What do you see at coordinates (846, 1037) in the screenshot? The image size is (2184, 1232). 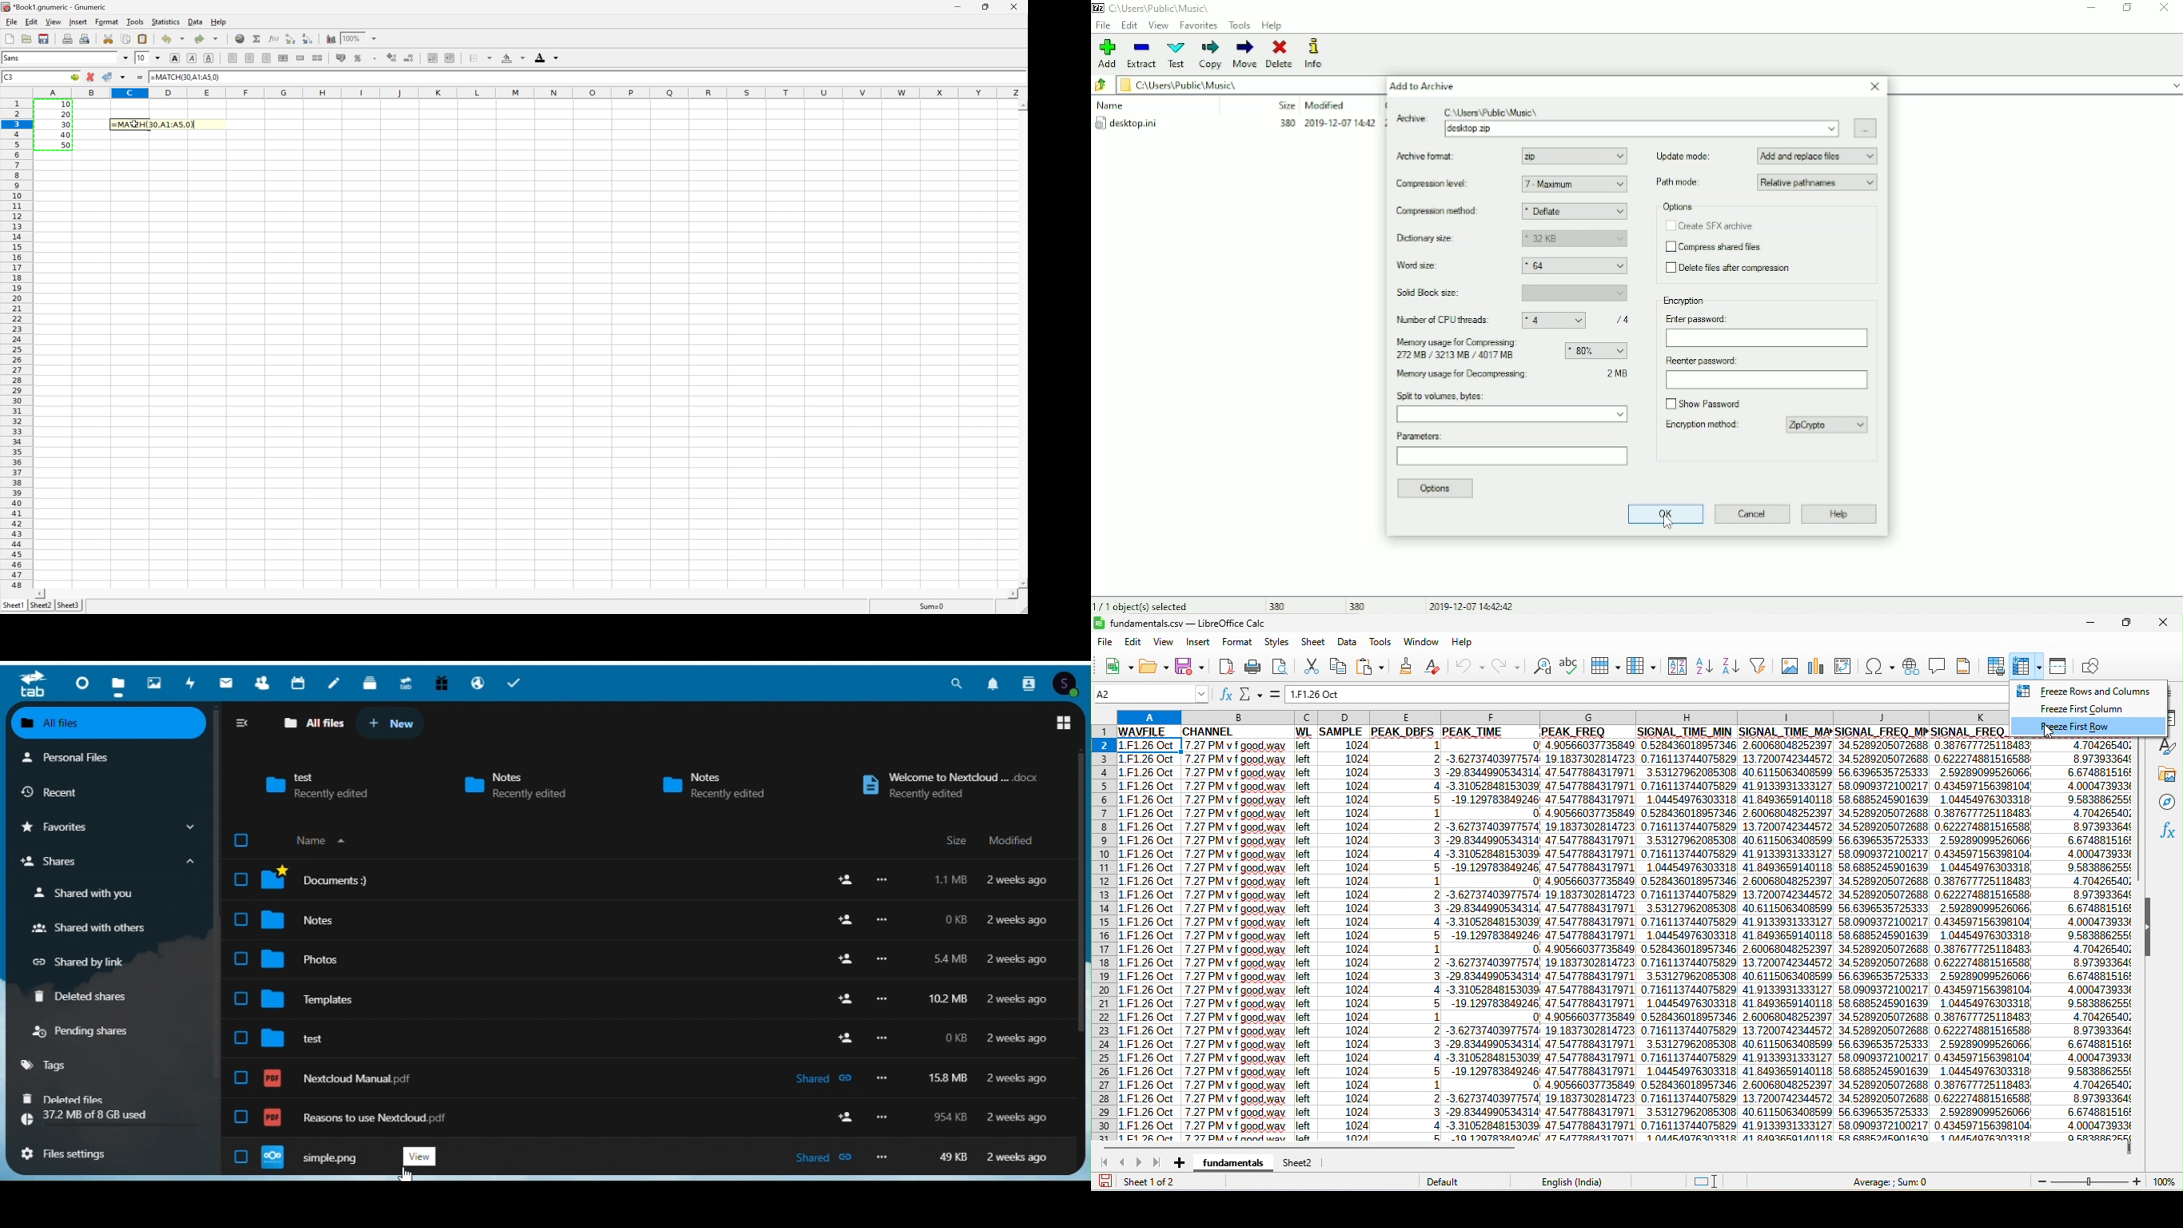 I see `add` at bounding box center [846, 1037].